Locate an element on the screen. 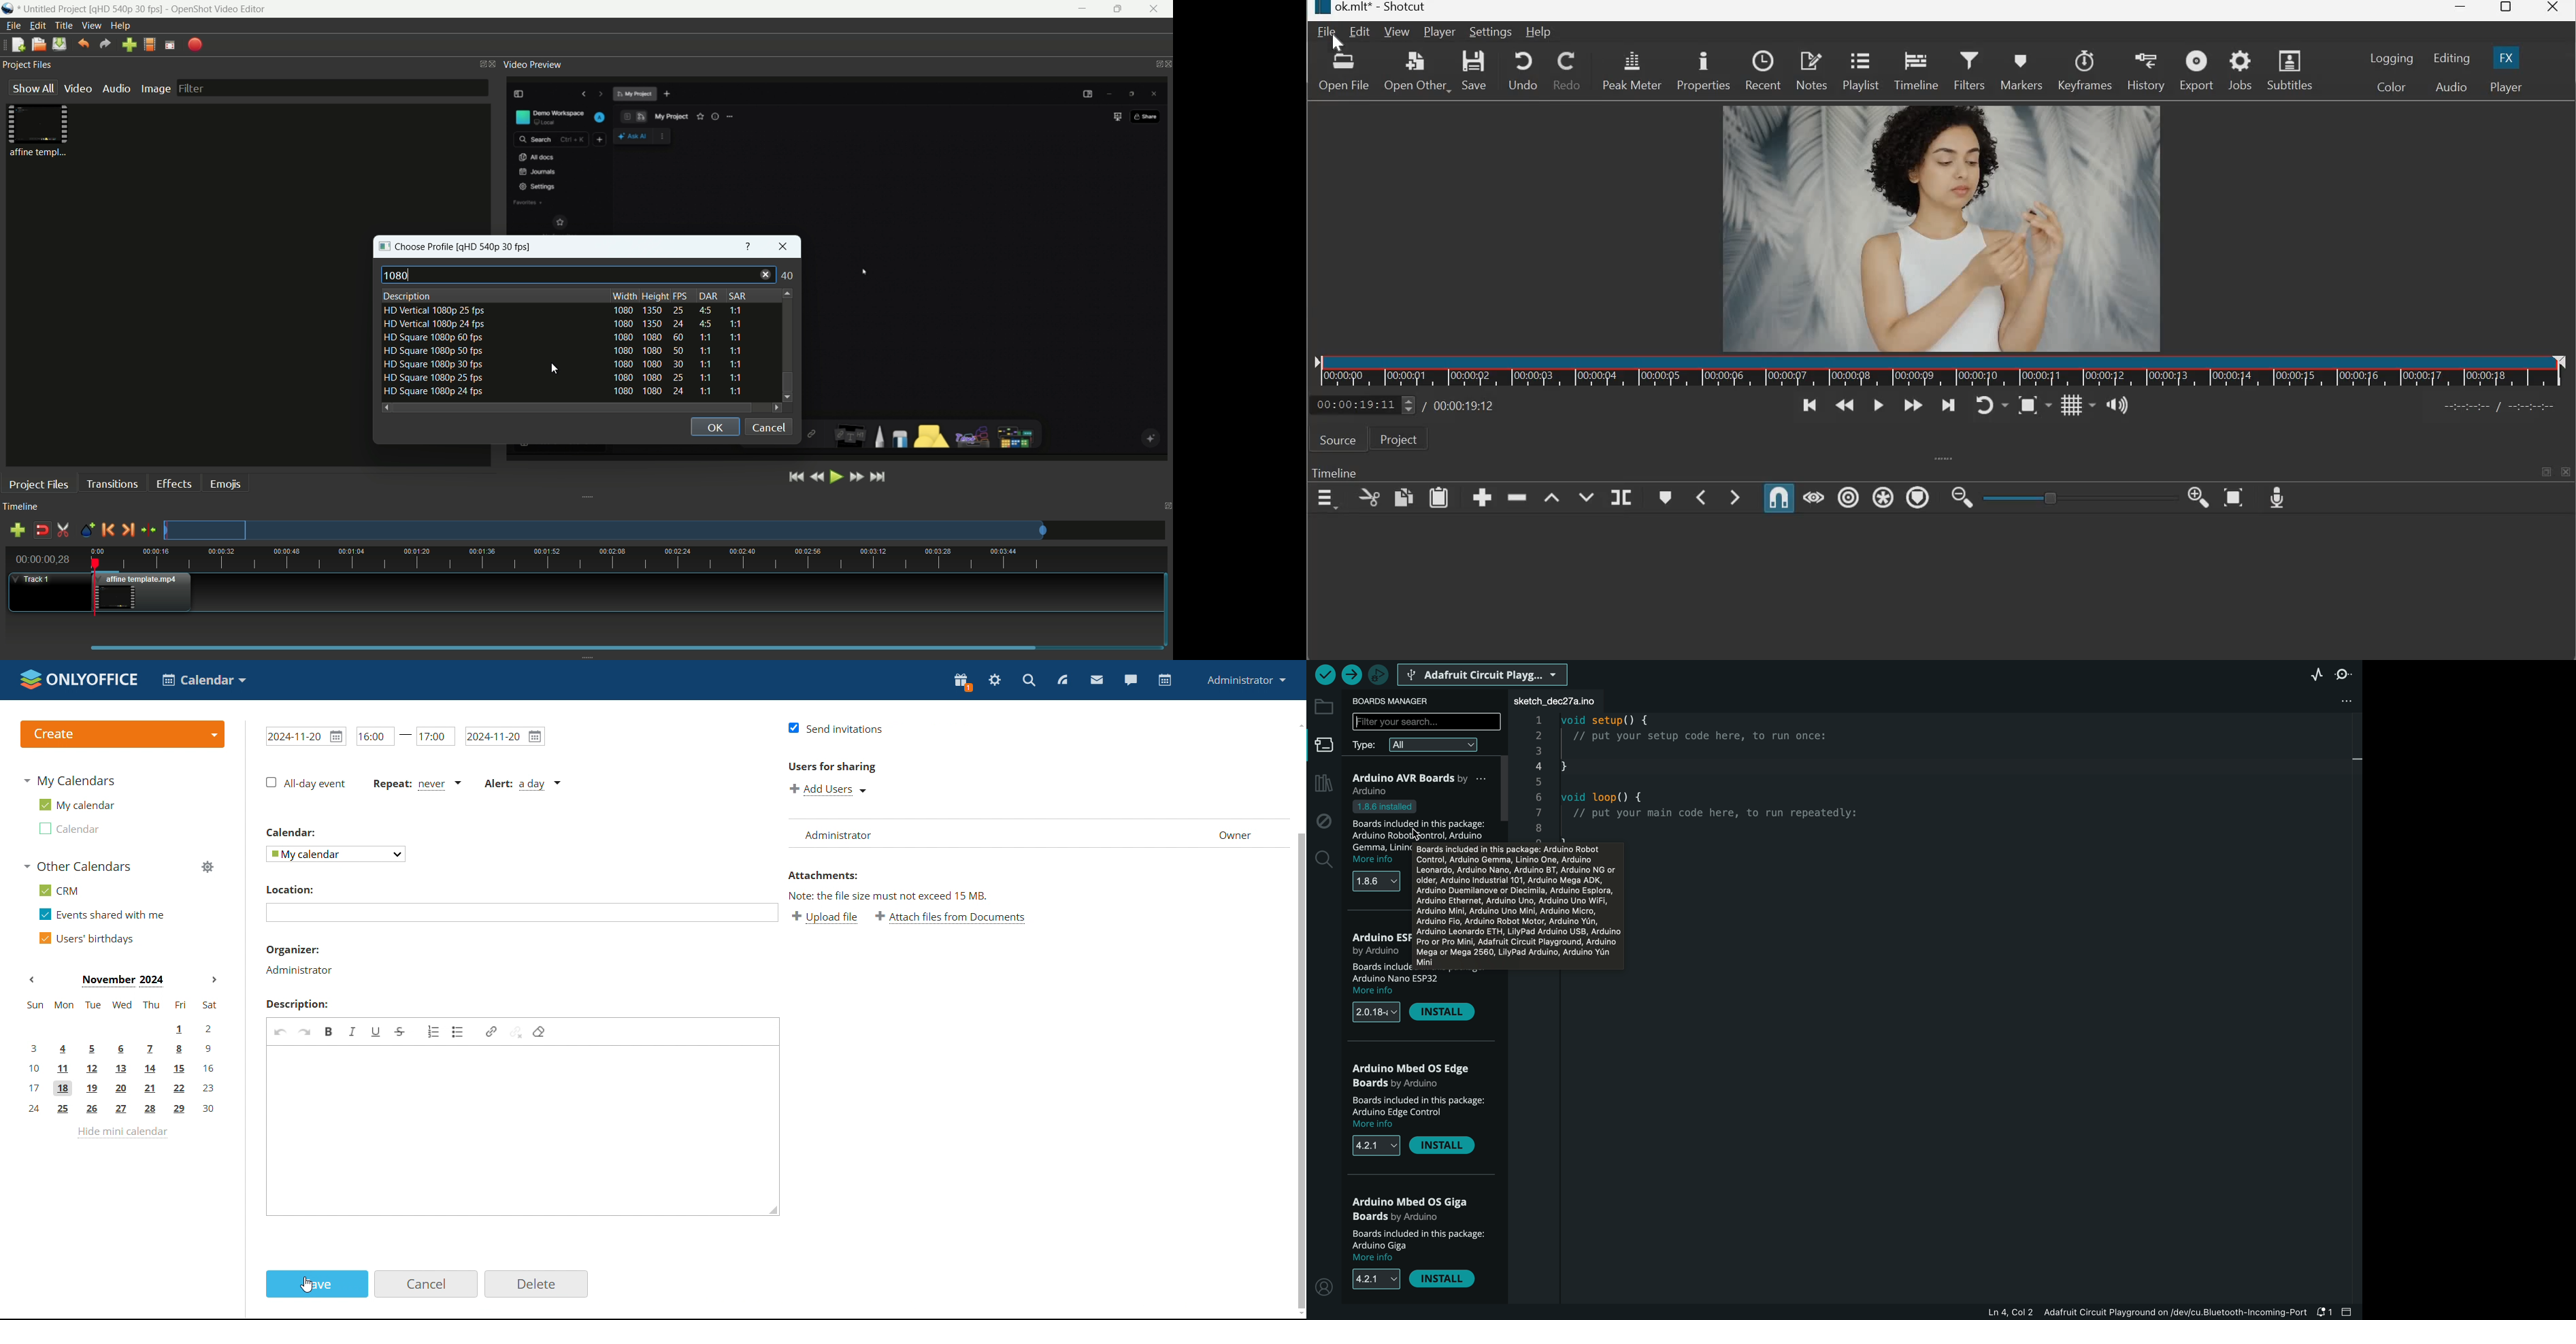  upload is located at coordinates (1352, 675).